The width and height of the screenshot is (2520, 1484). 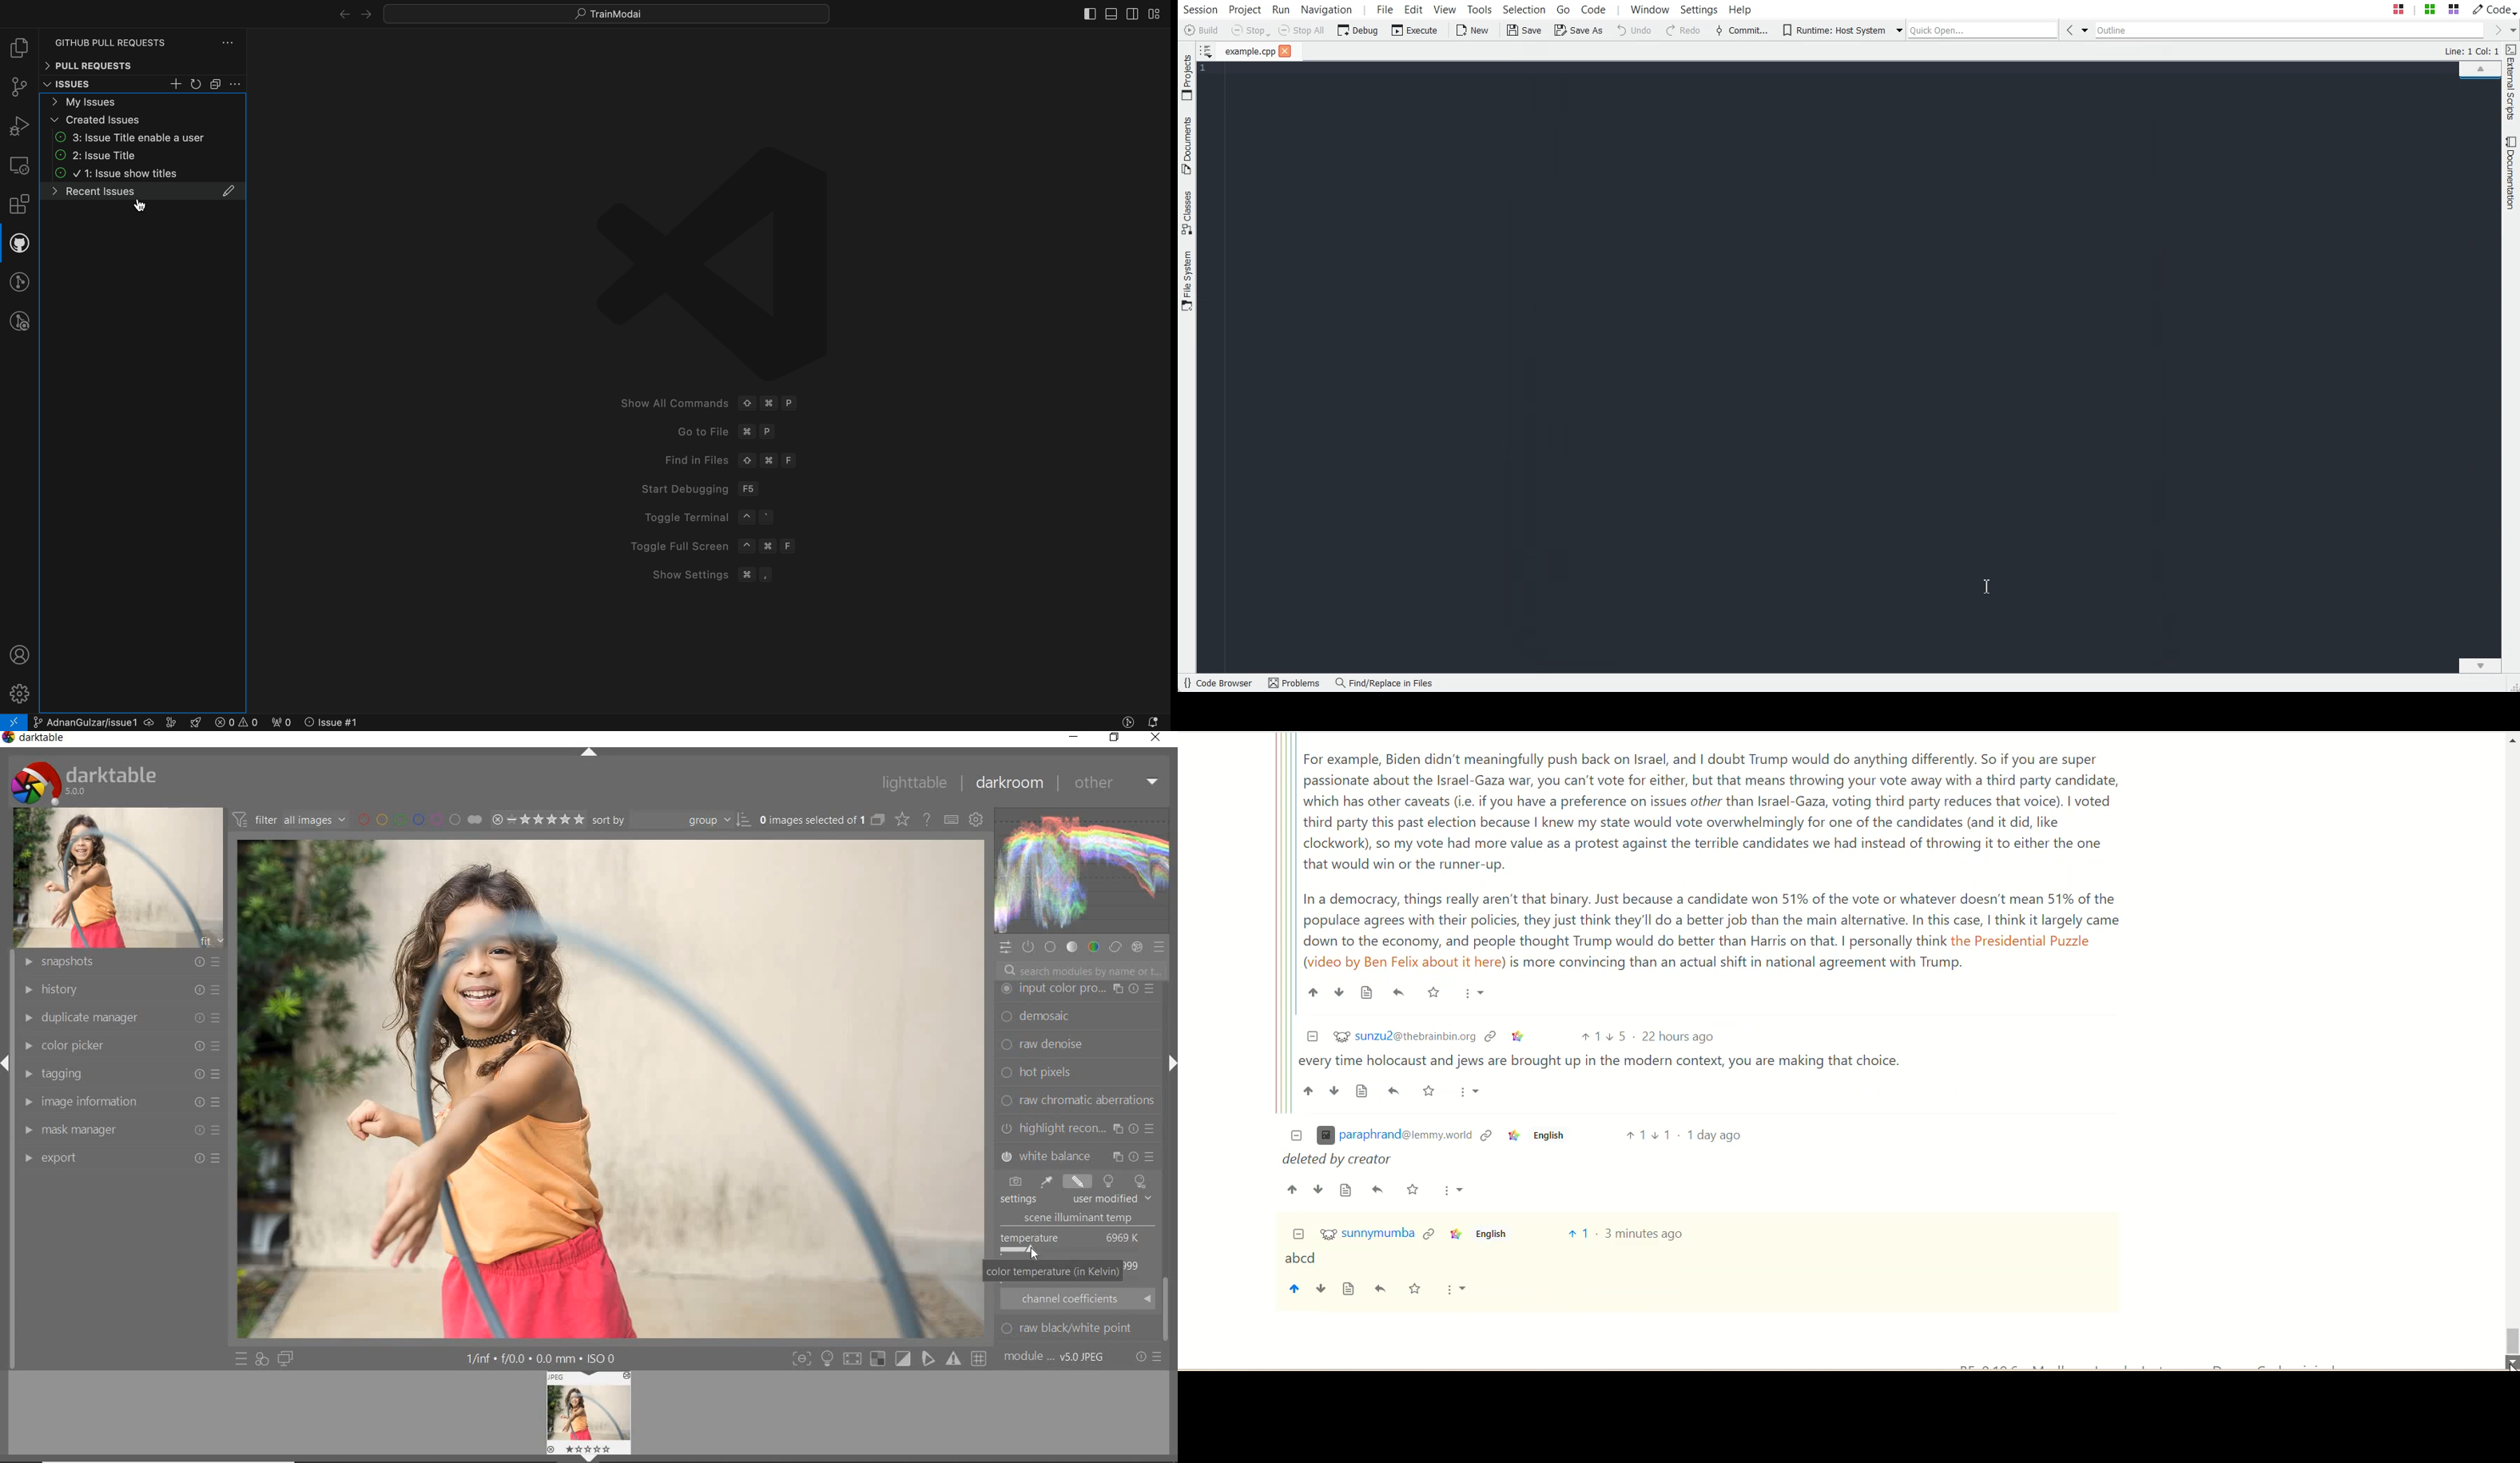 What do you see at coordinates (827, 1359) in the screenshot?
I see `sign ` at bounding box center [827, 1359].